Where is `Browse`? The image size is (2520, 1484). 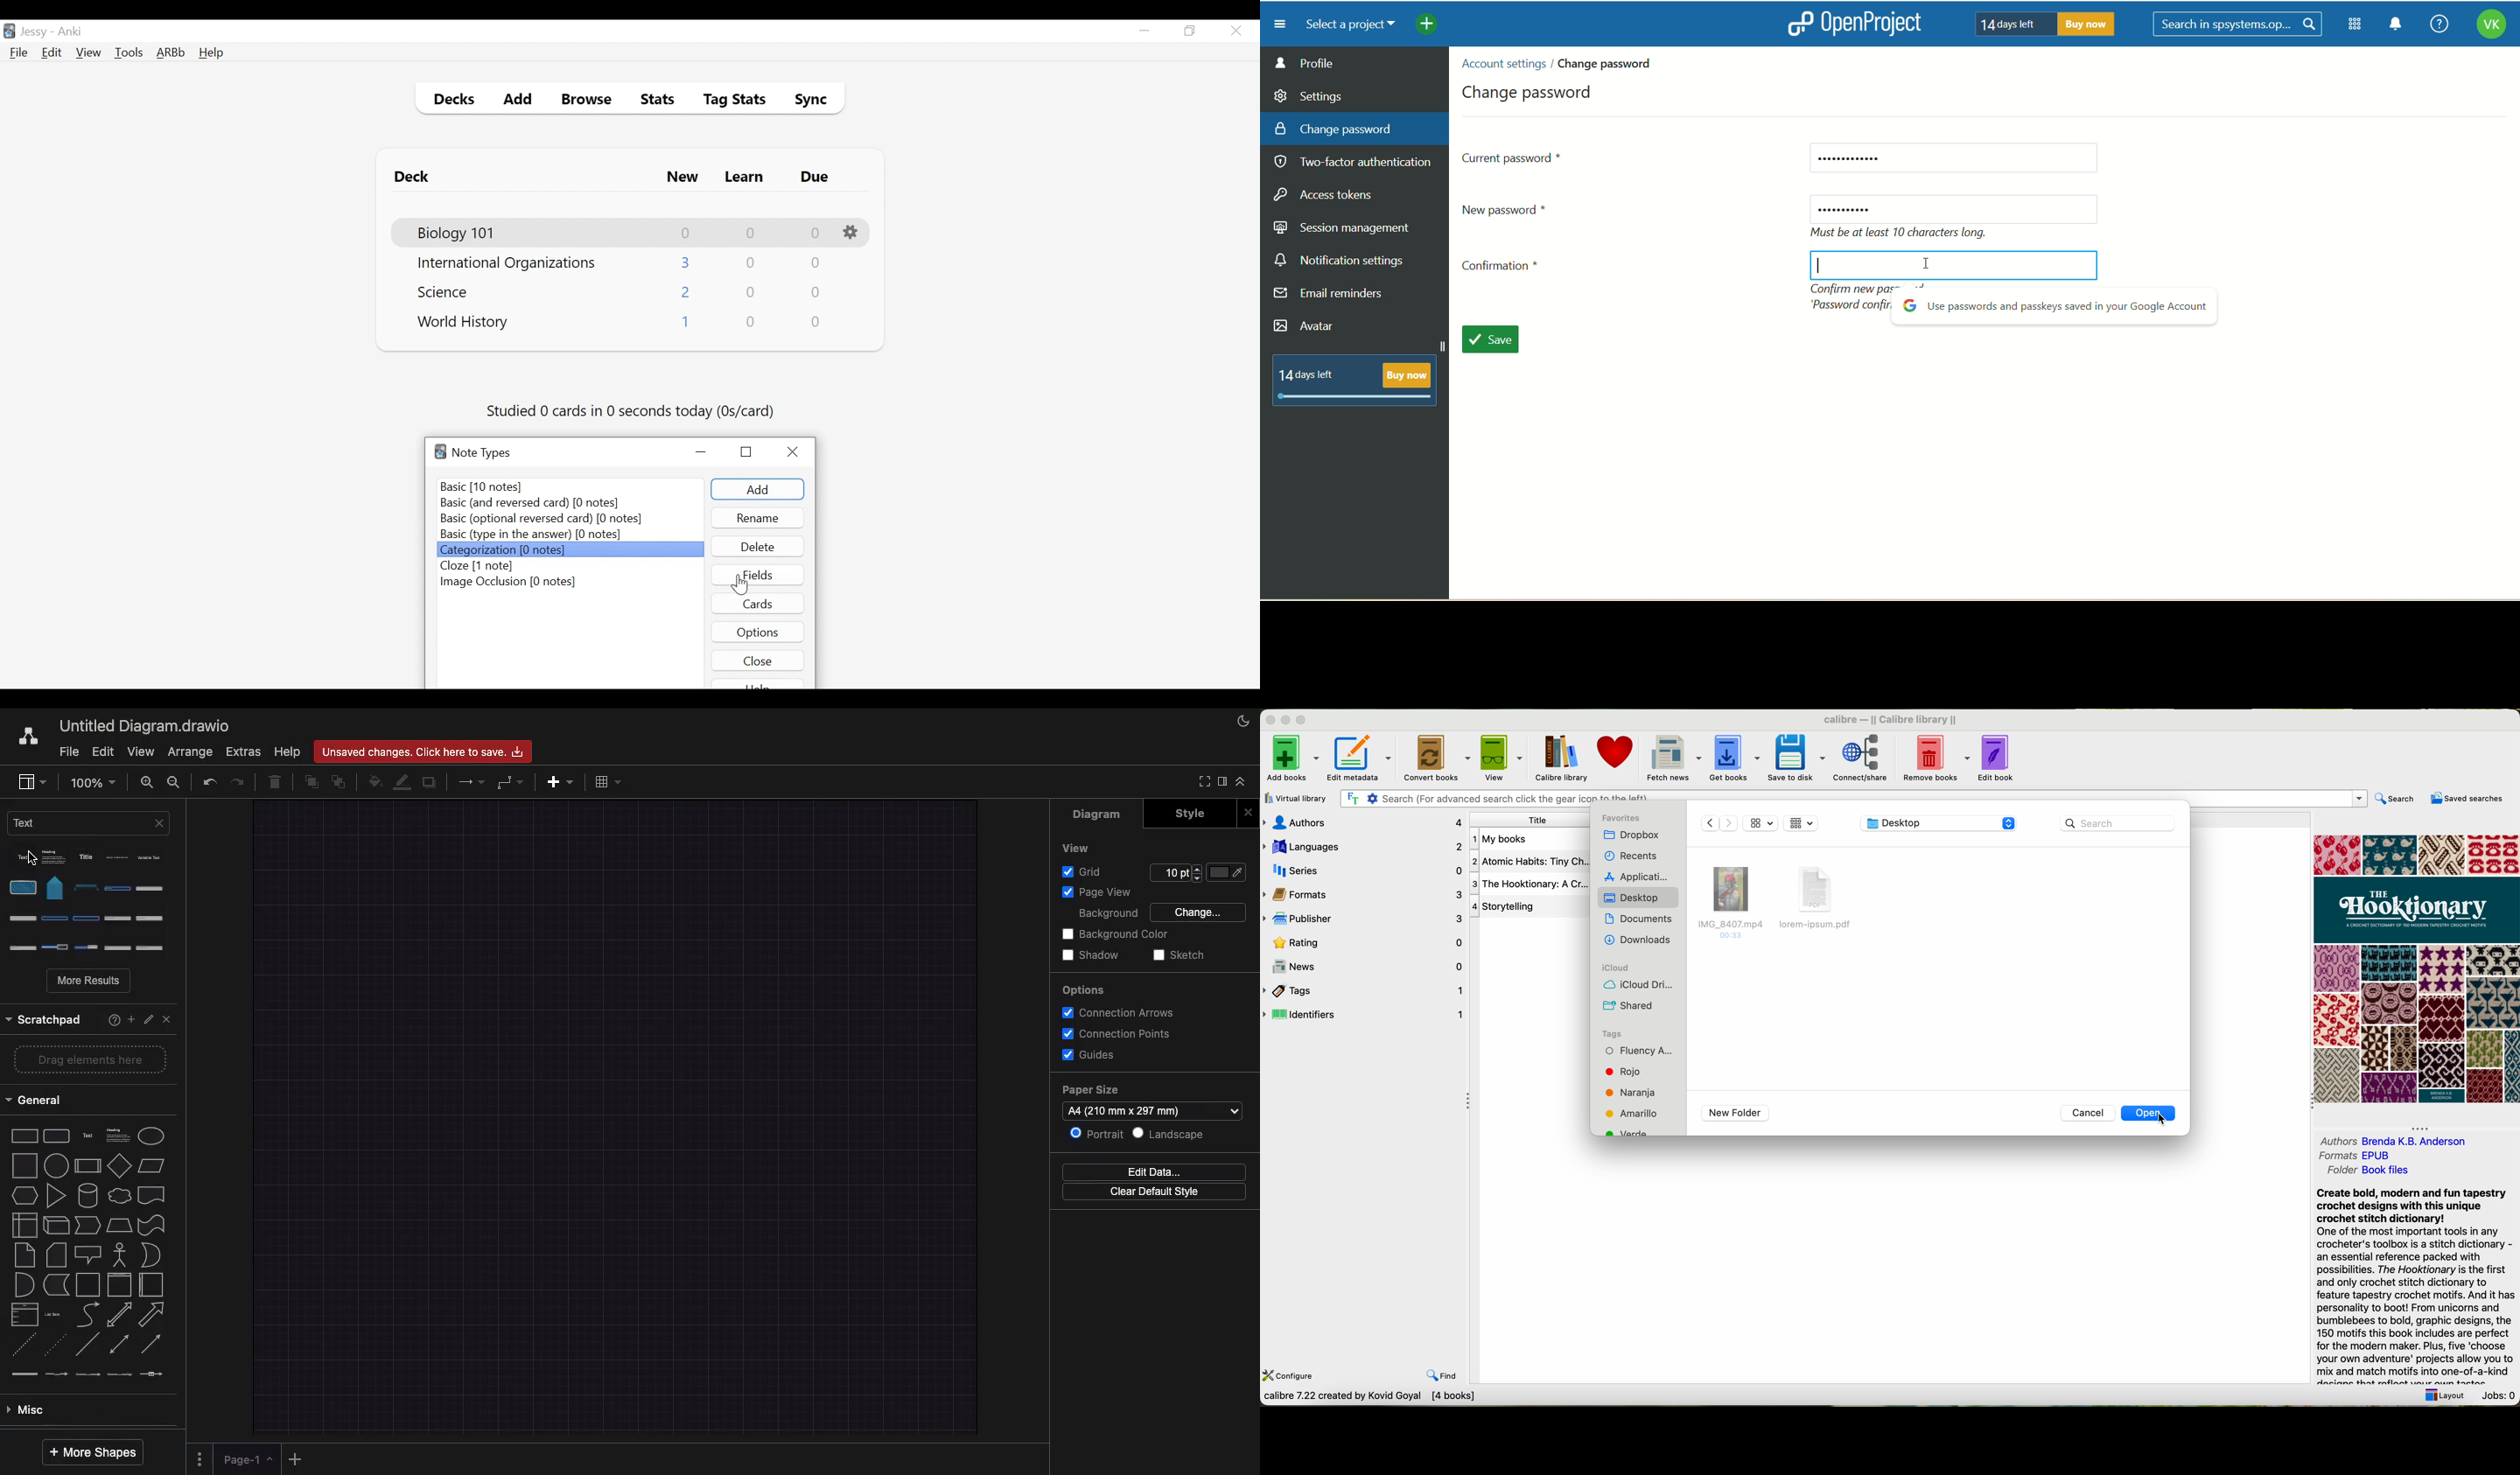 Browse is located at coordinates (589, 101).